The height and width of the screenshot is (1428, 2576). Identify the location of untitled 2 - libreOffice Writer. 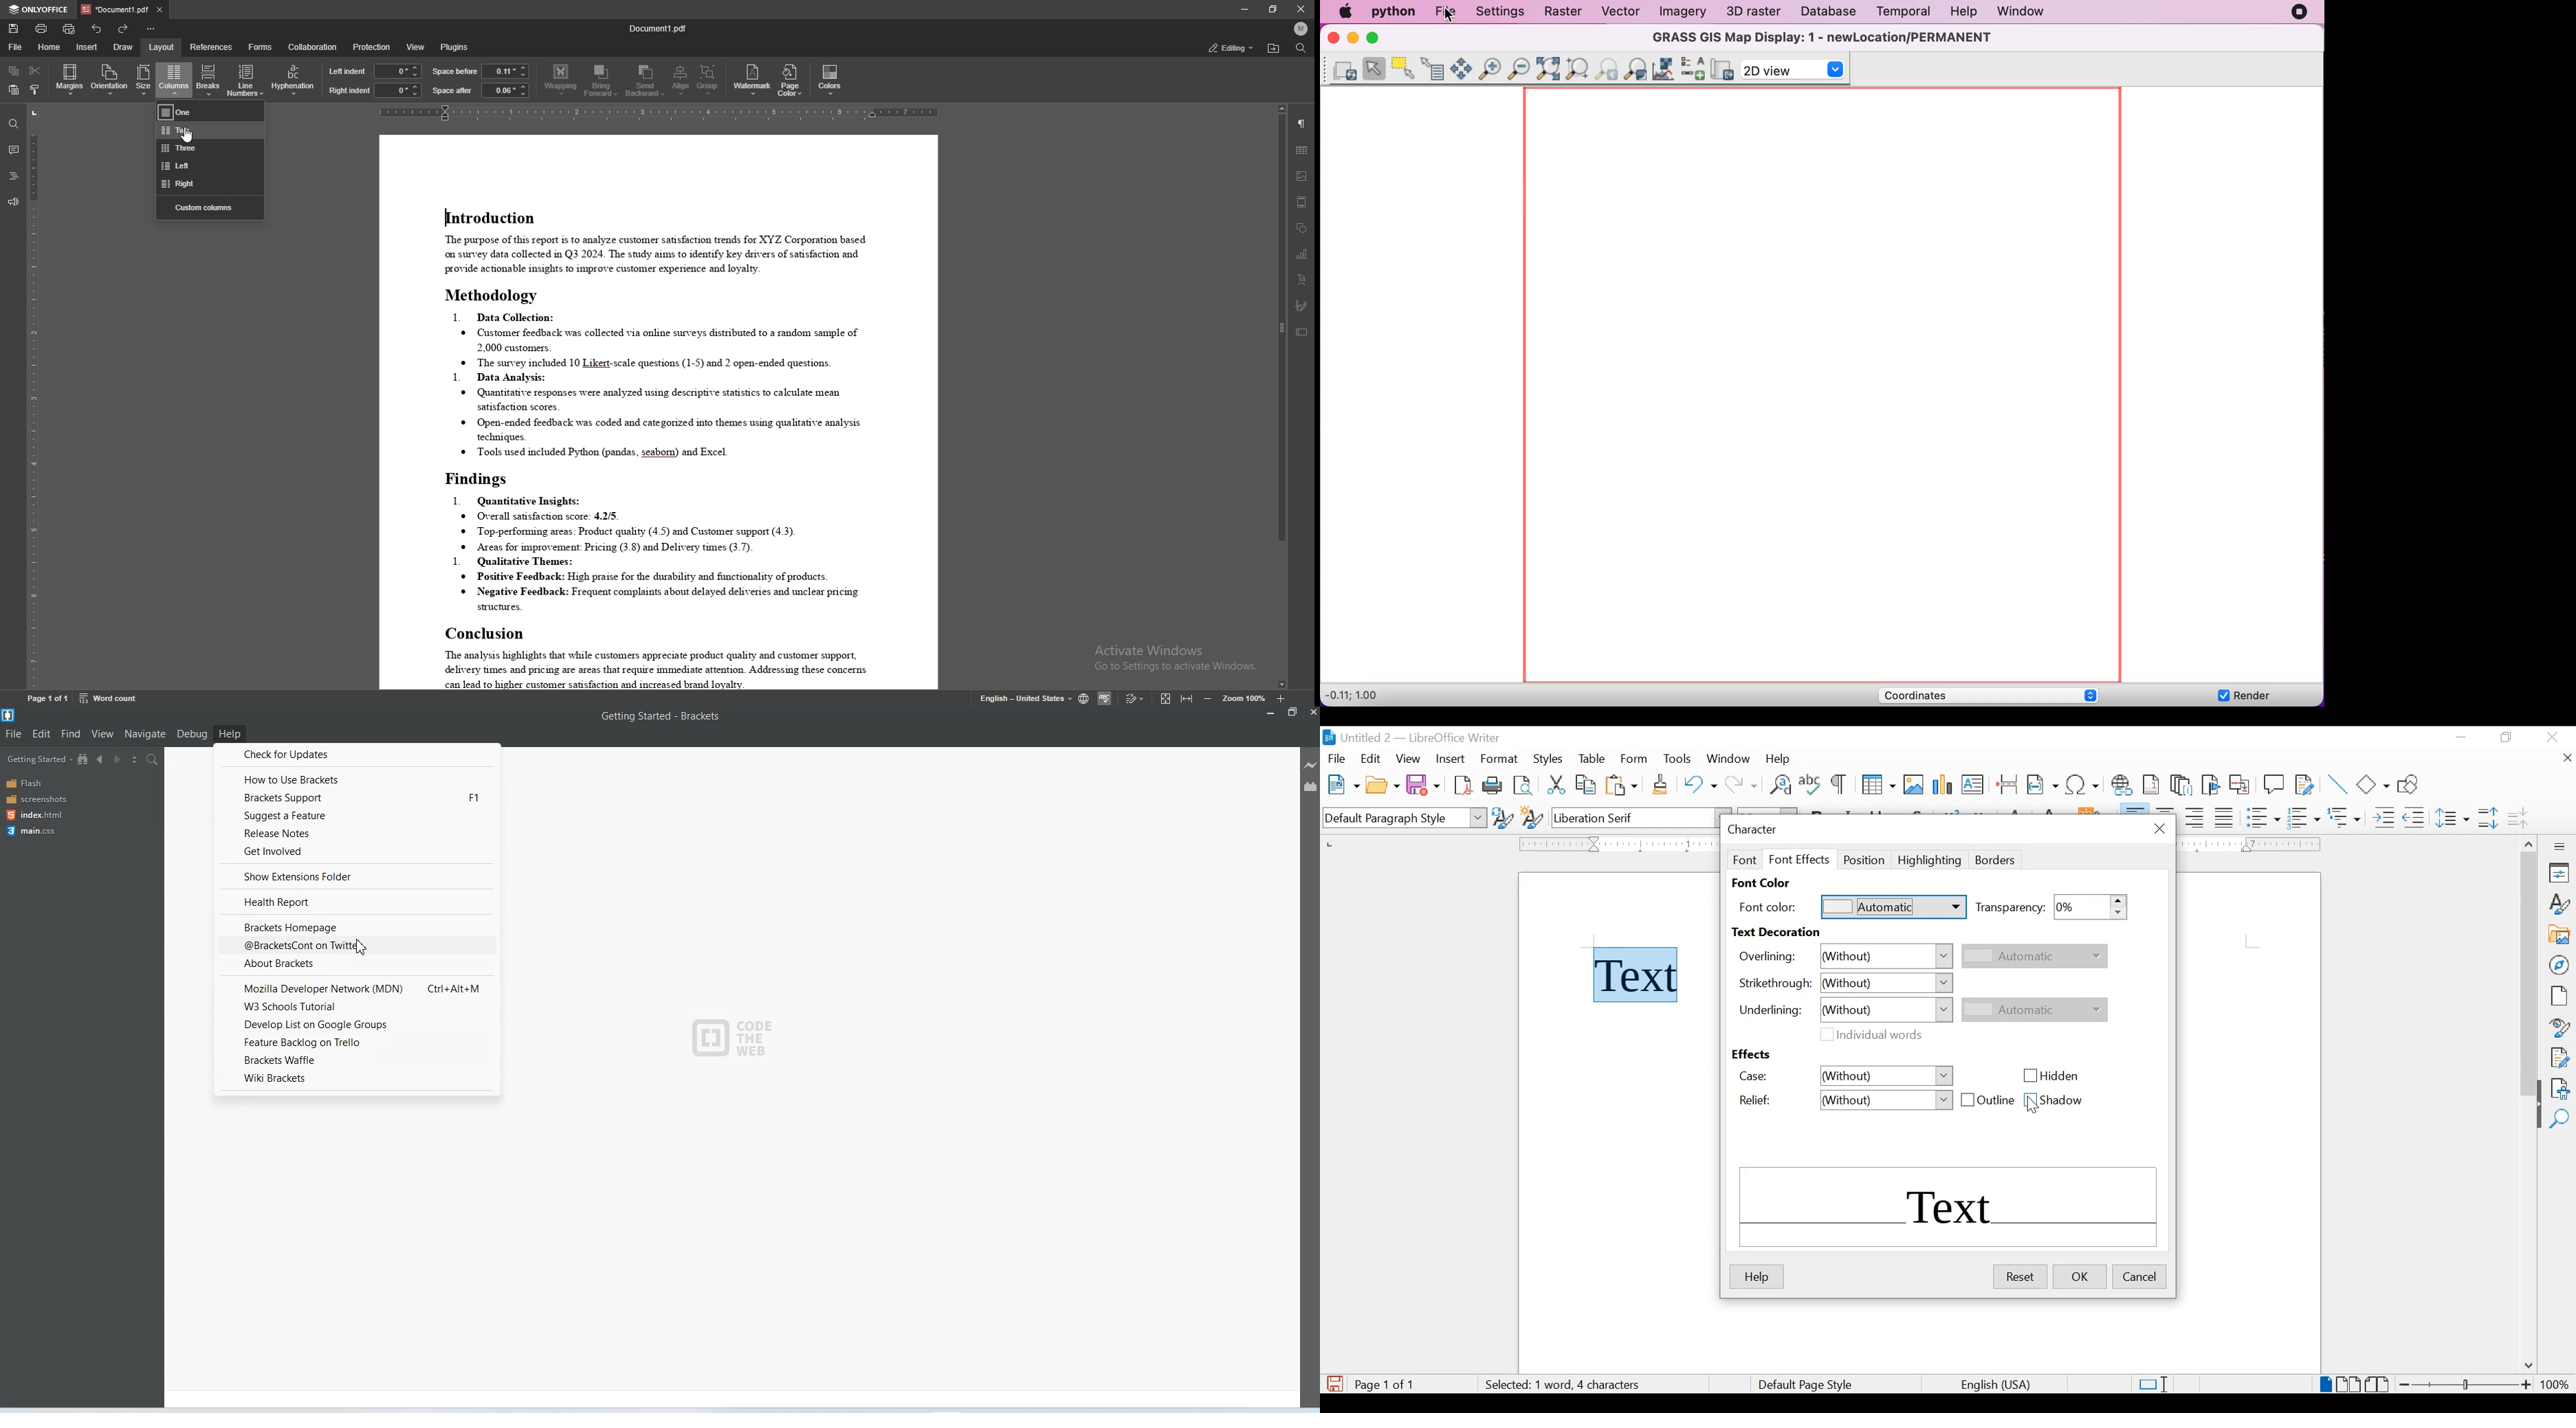
(1411, 740).